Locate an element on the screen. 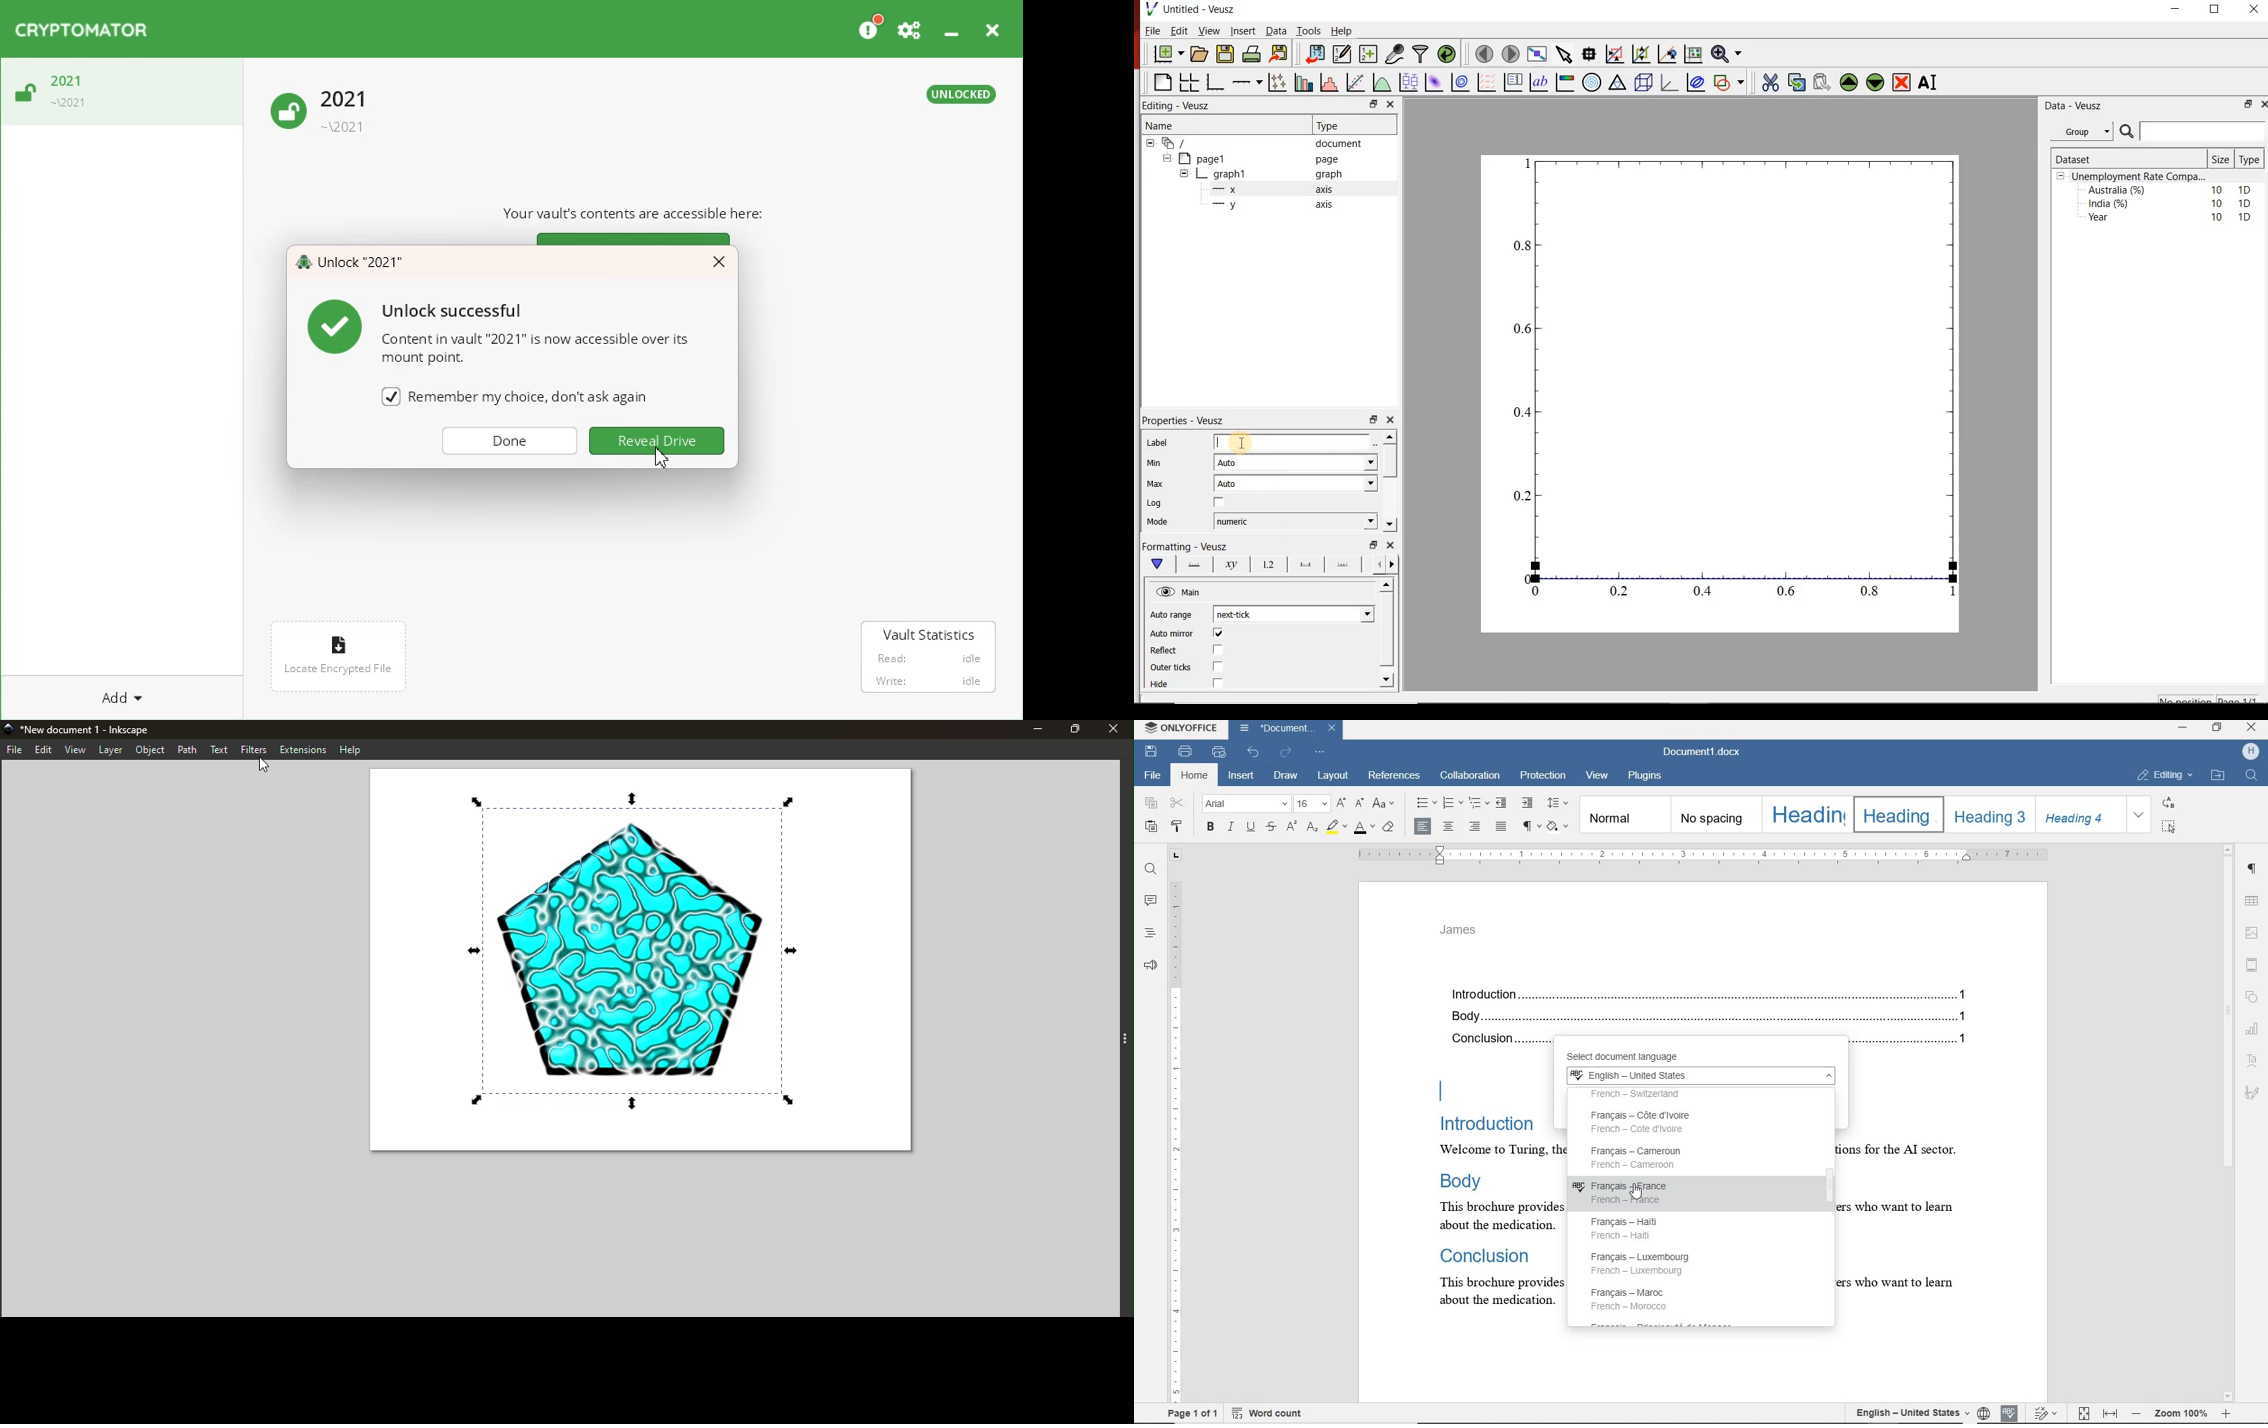  paragraph settings is located at coordinates (2253, 871).